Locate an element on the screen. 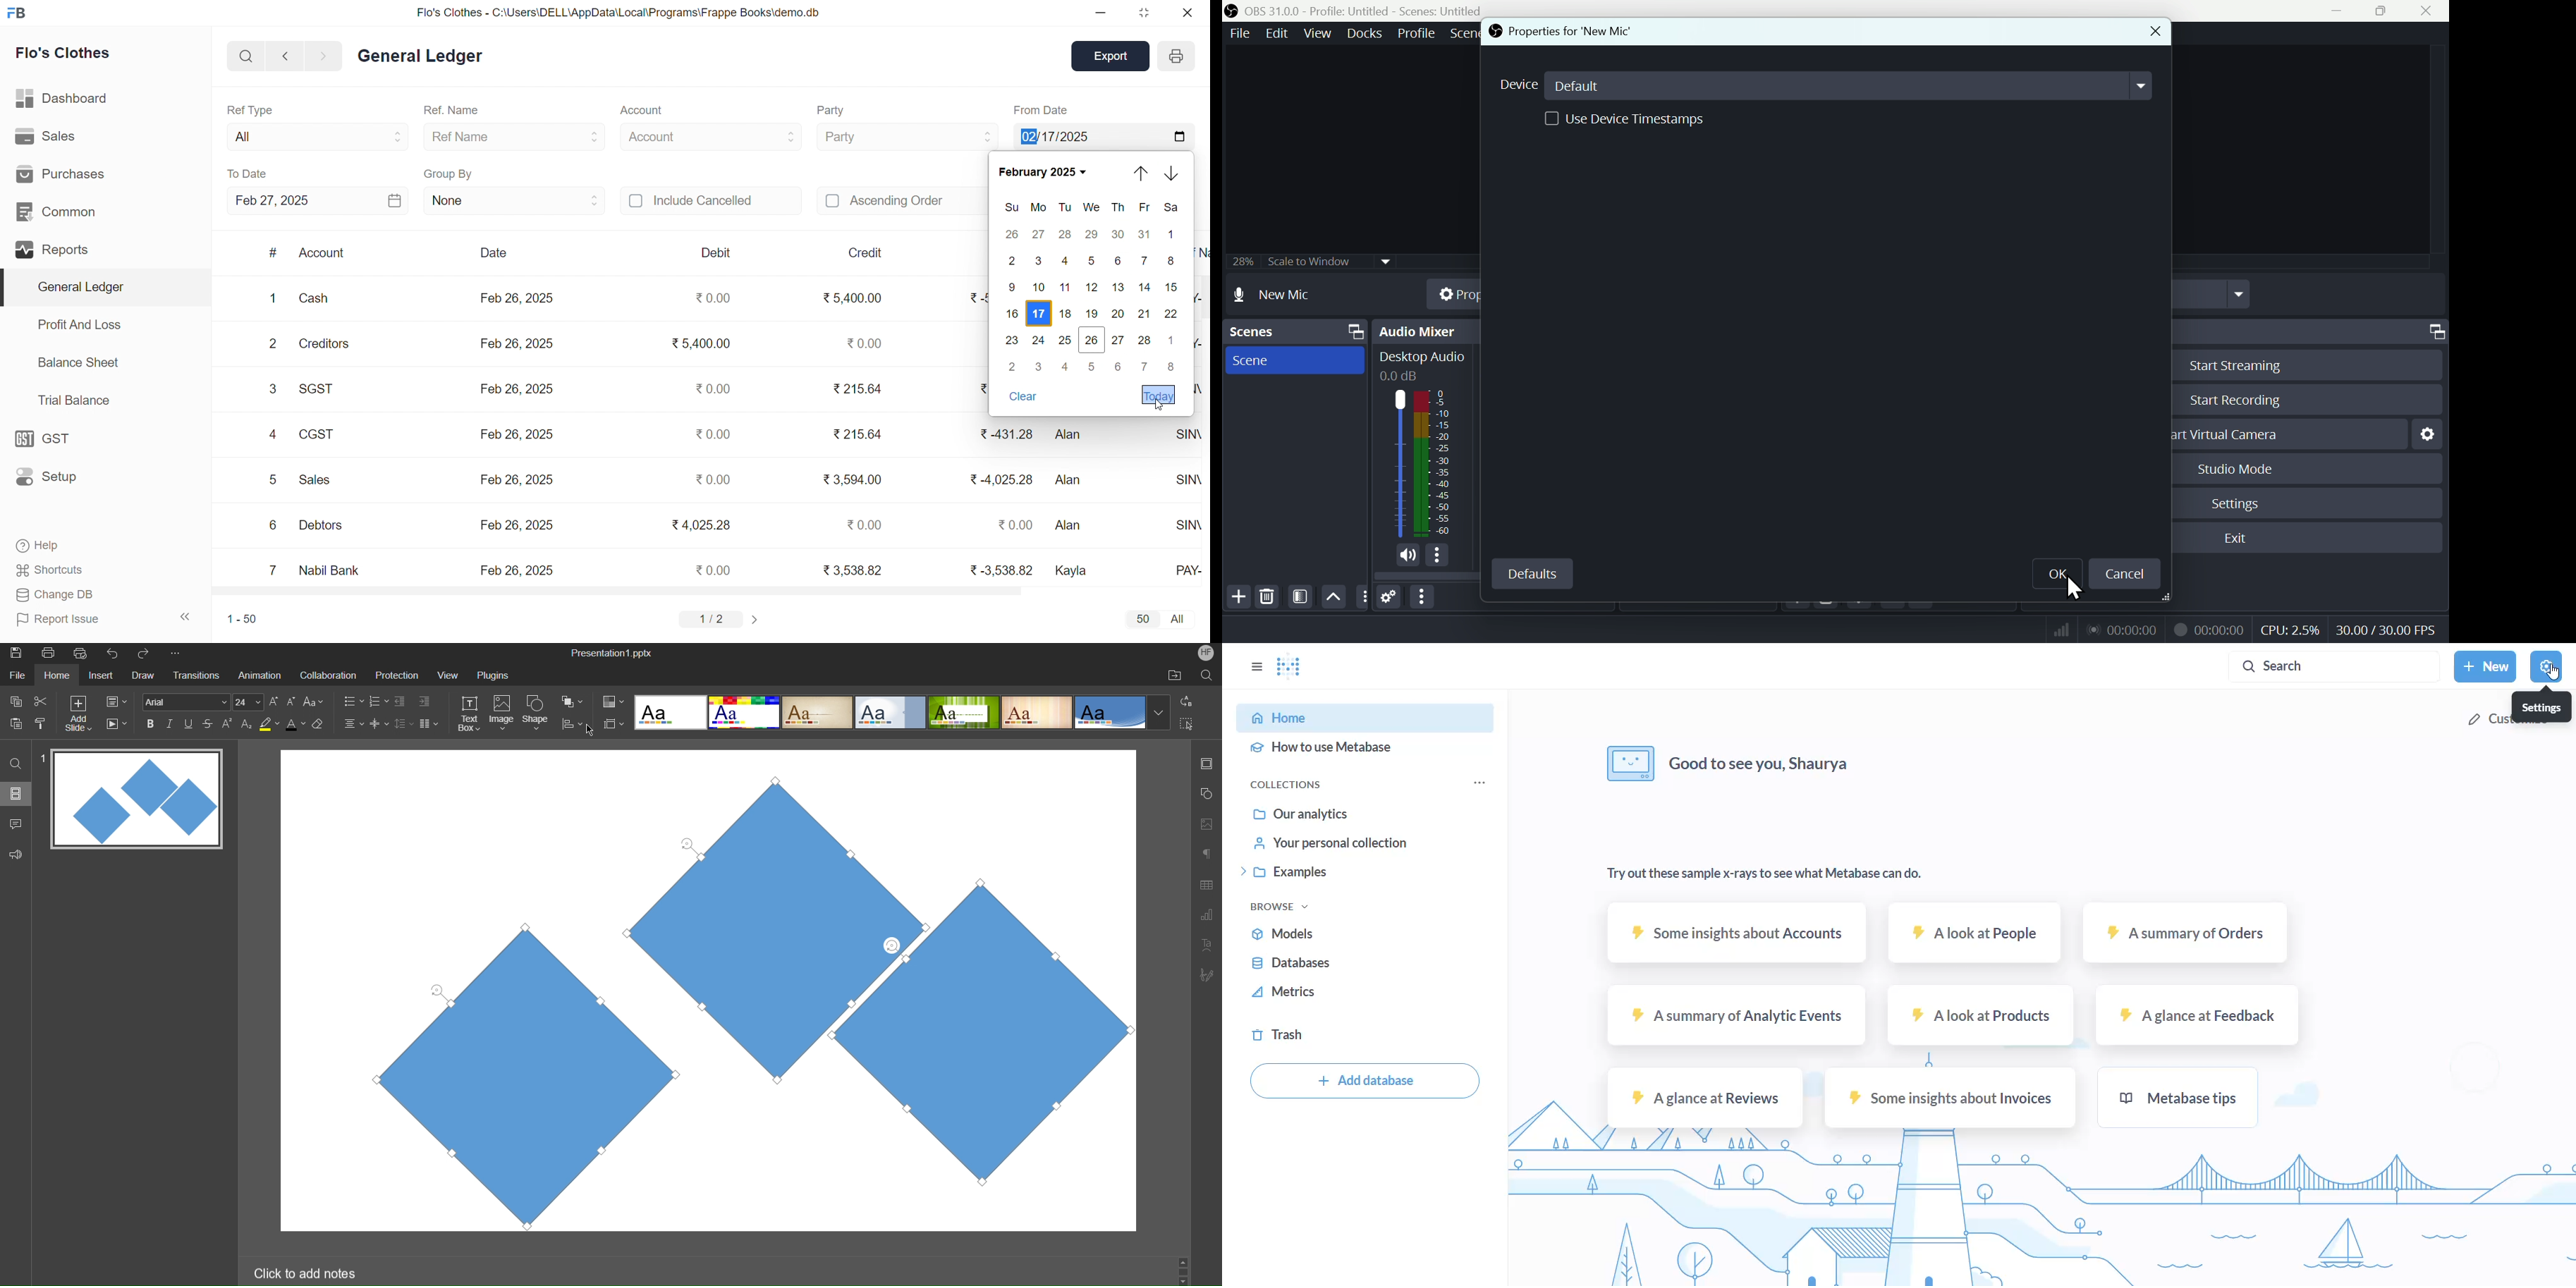 The image size is (2576, 1288). Superscript is located at coordinates (229, 723).